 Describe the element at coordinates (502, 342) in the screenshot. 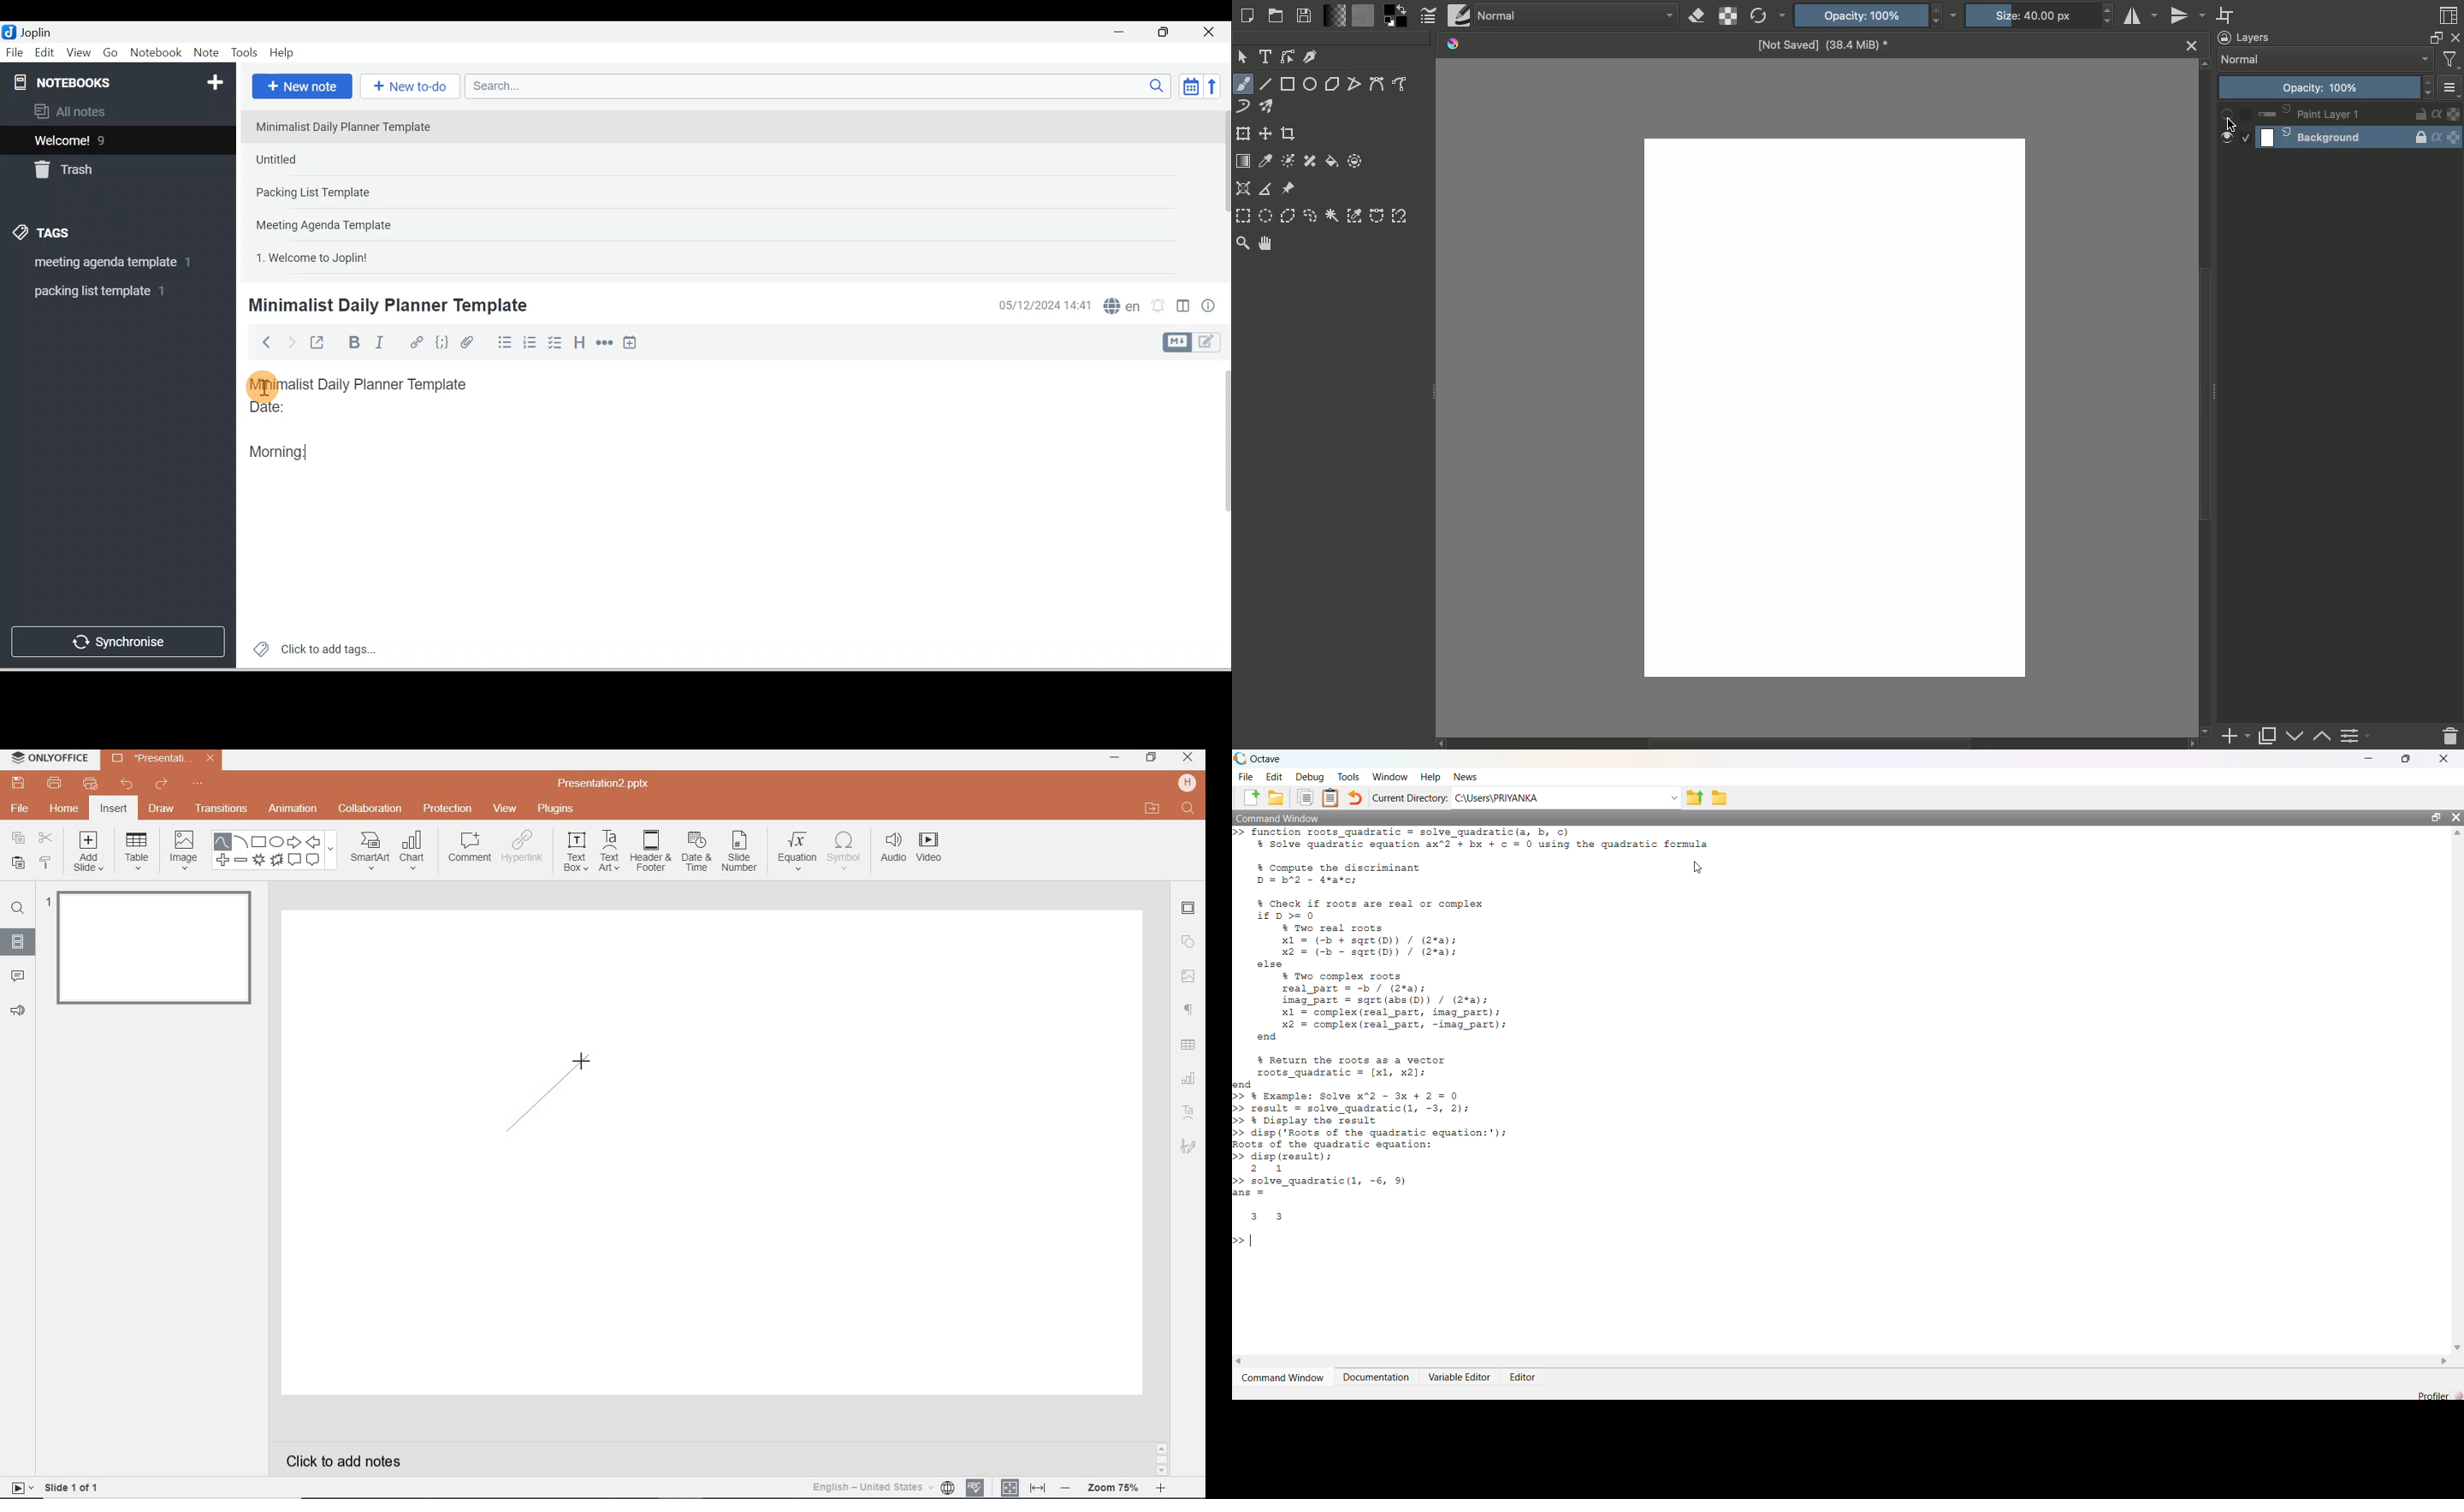

I see `Bulleted list` at that location.